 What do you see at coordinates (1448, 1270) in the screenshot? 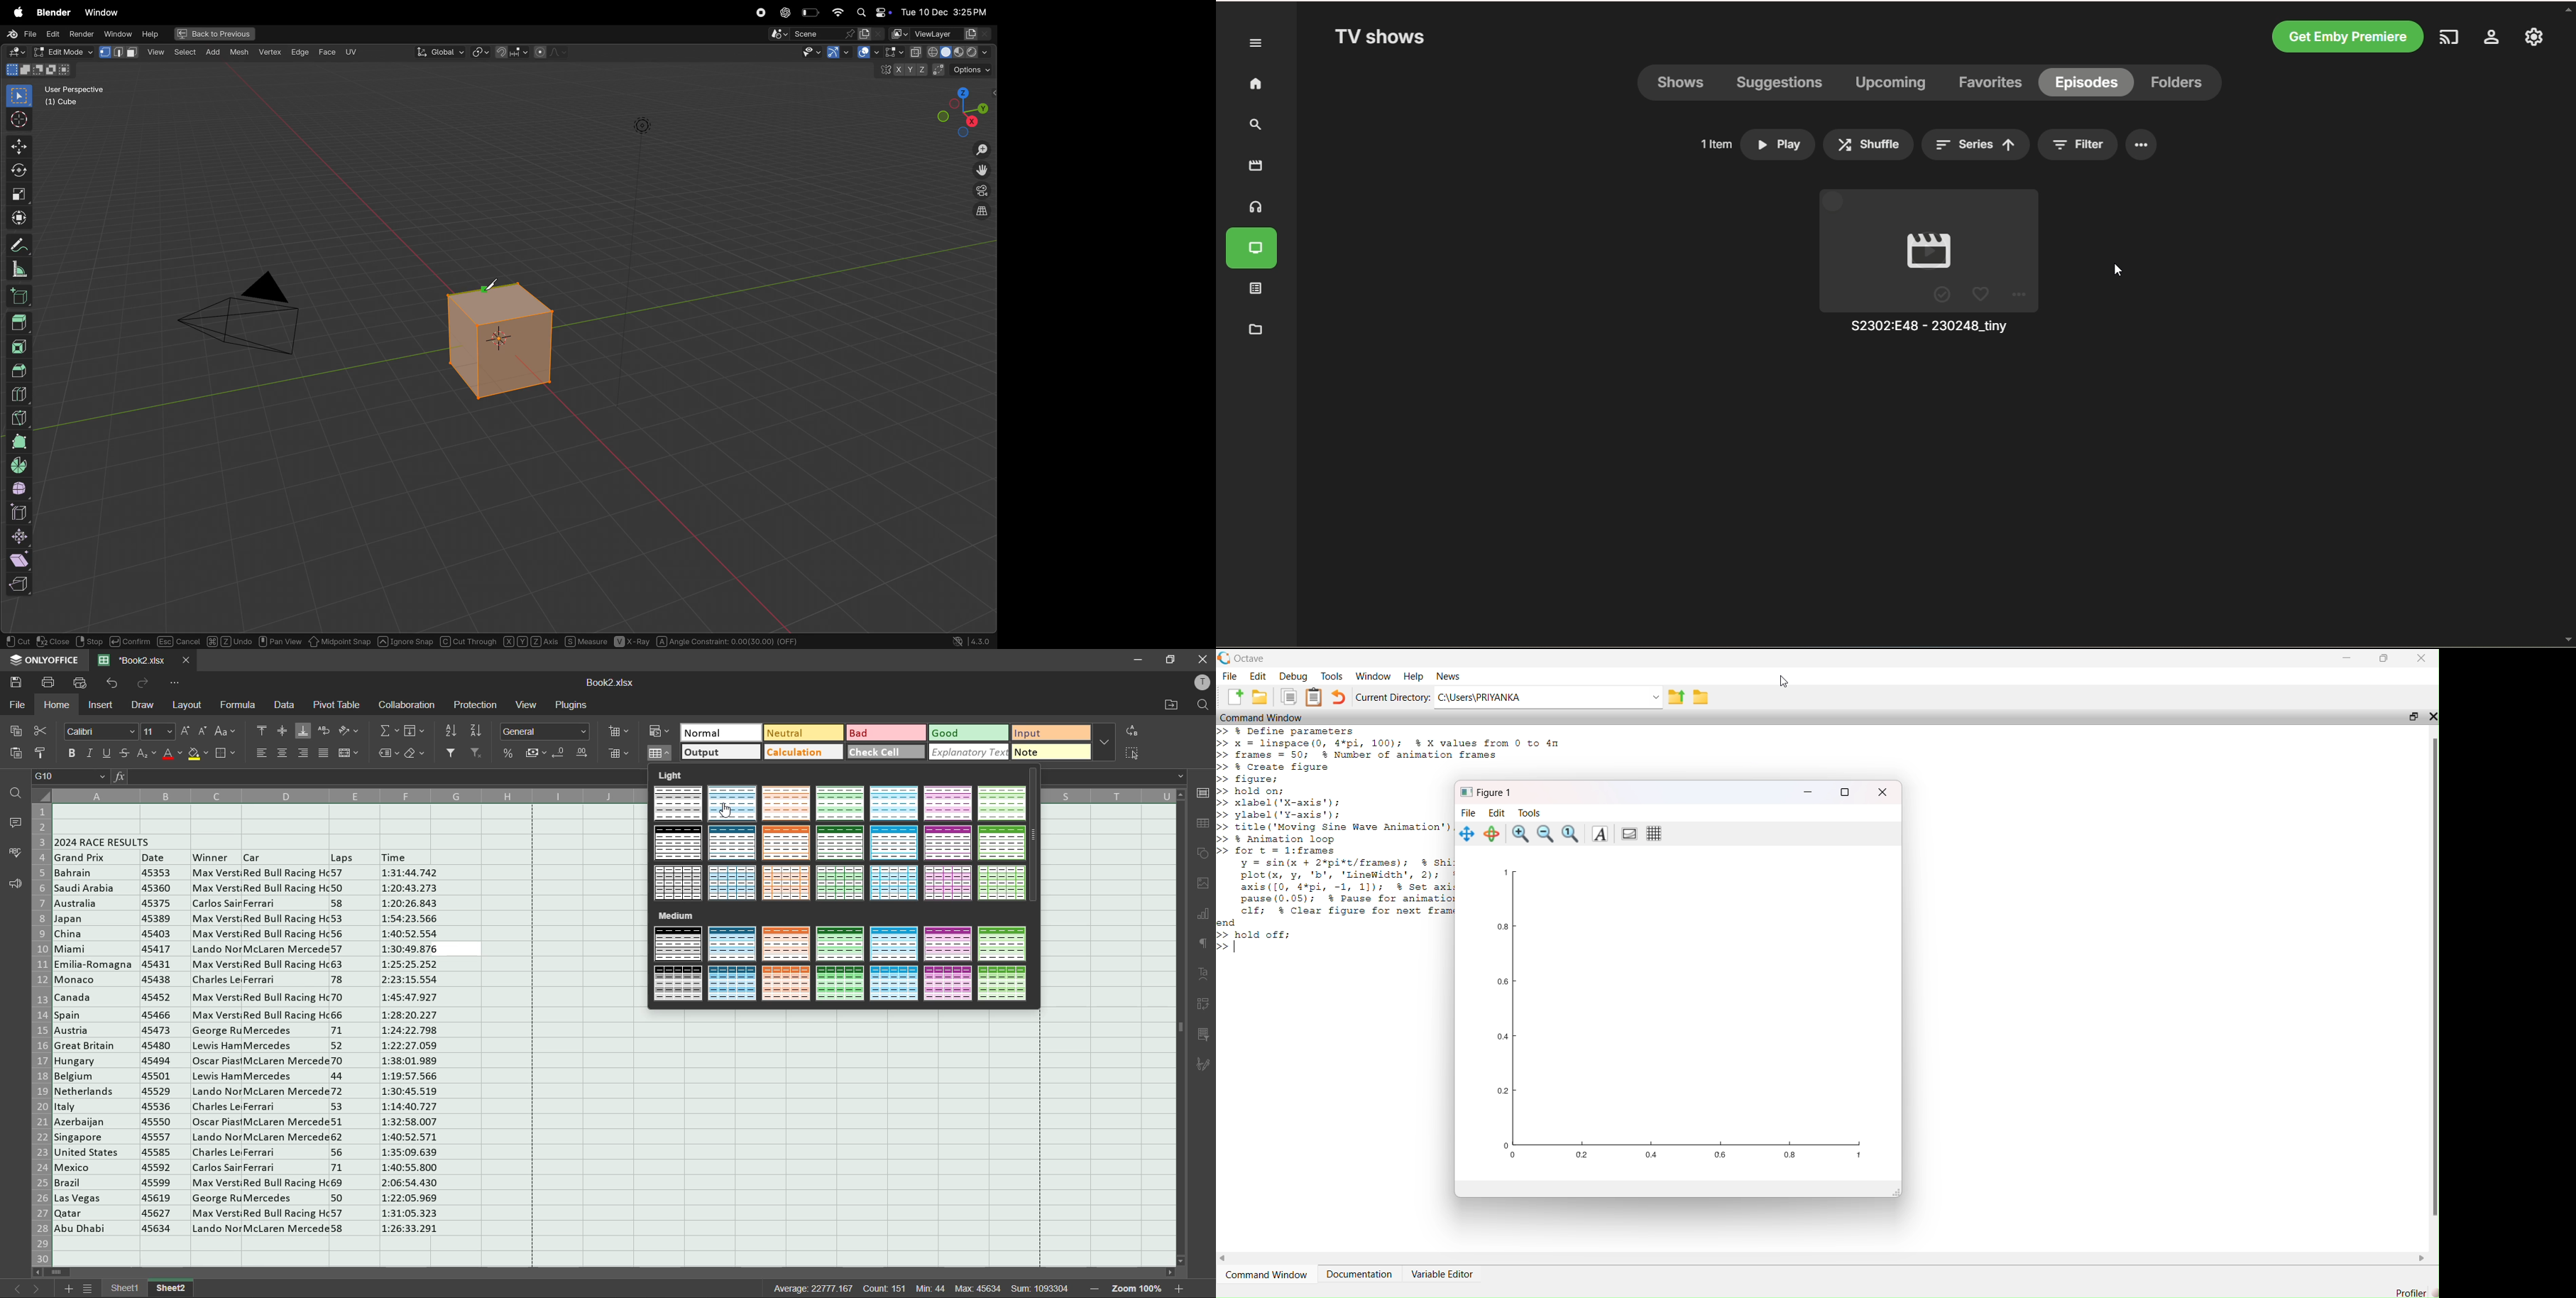
I see `Variable Editor` at bounding box center [1448, 1270].